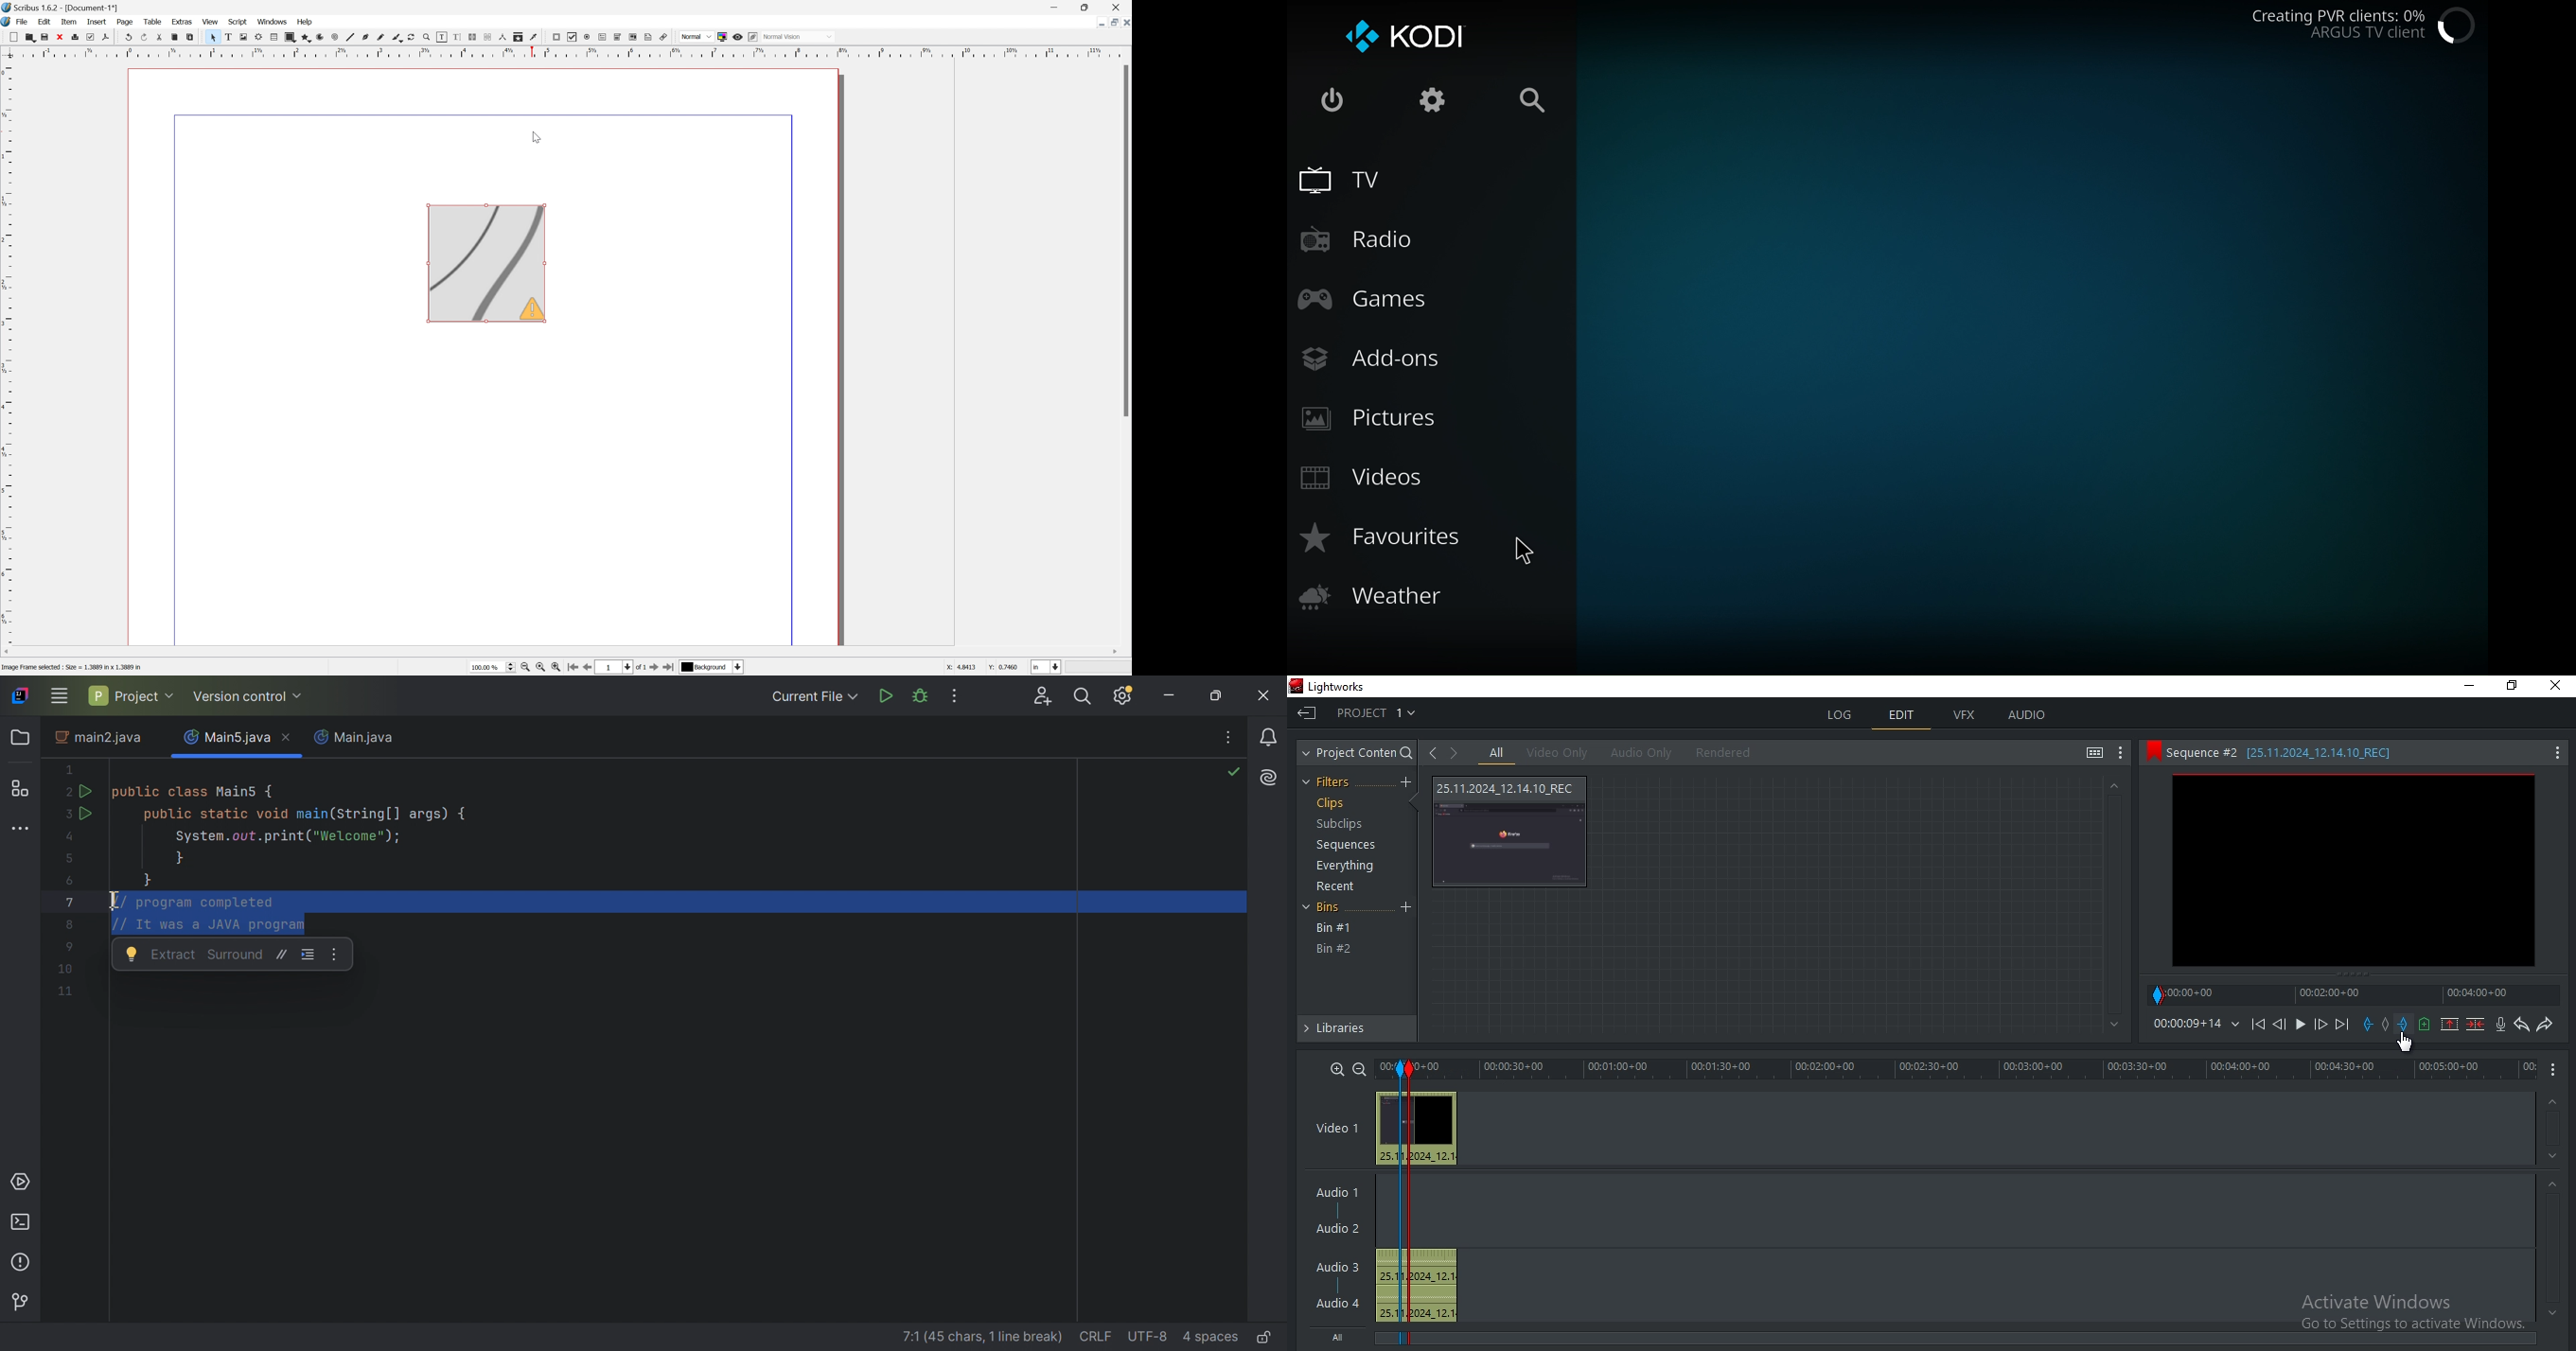  Describe the element at coordinates (536, 137) in the screenshot. I see `cursor` at that location.